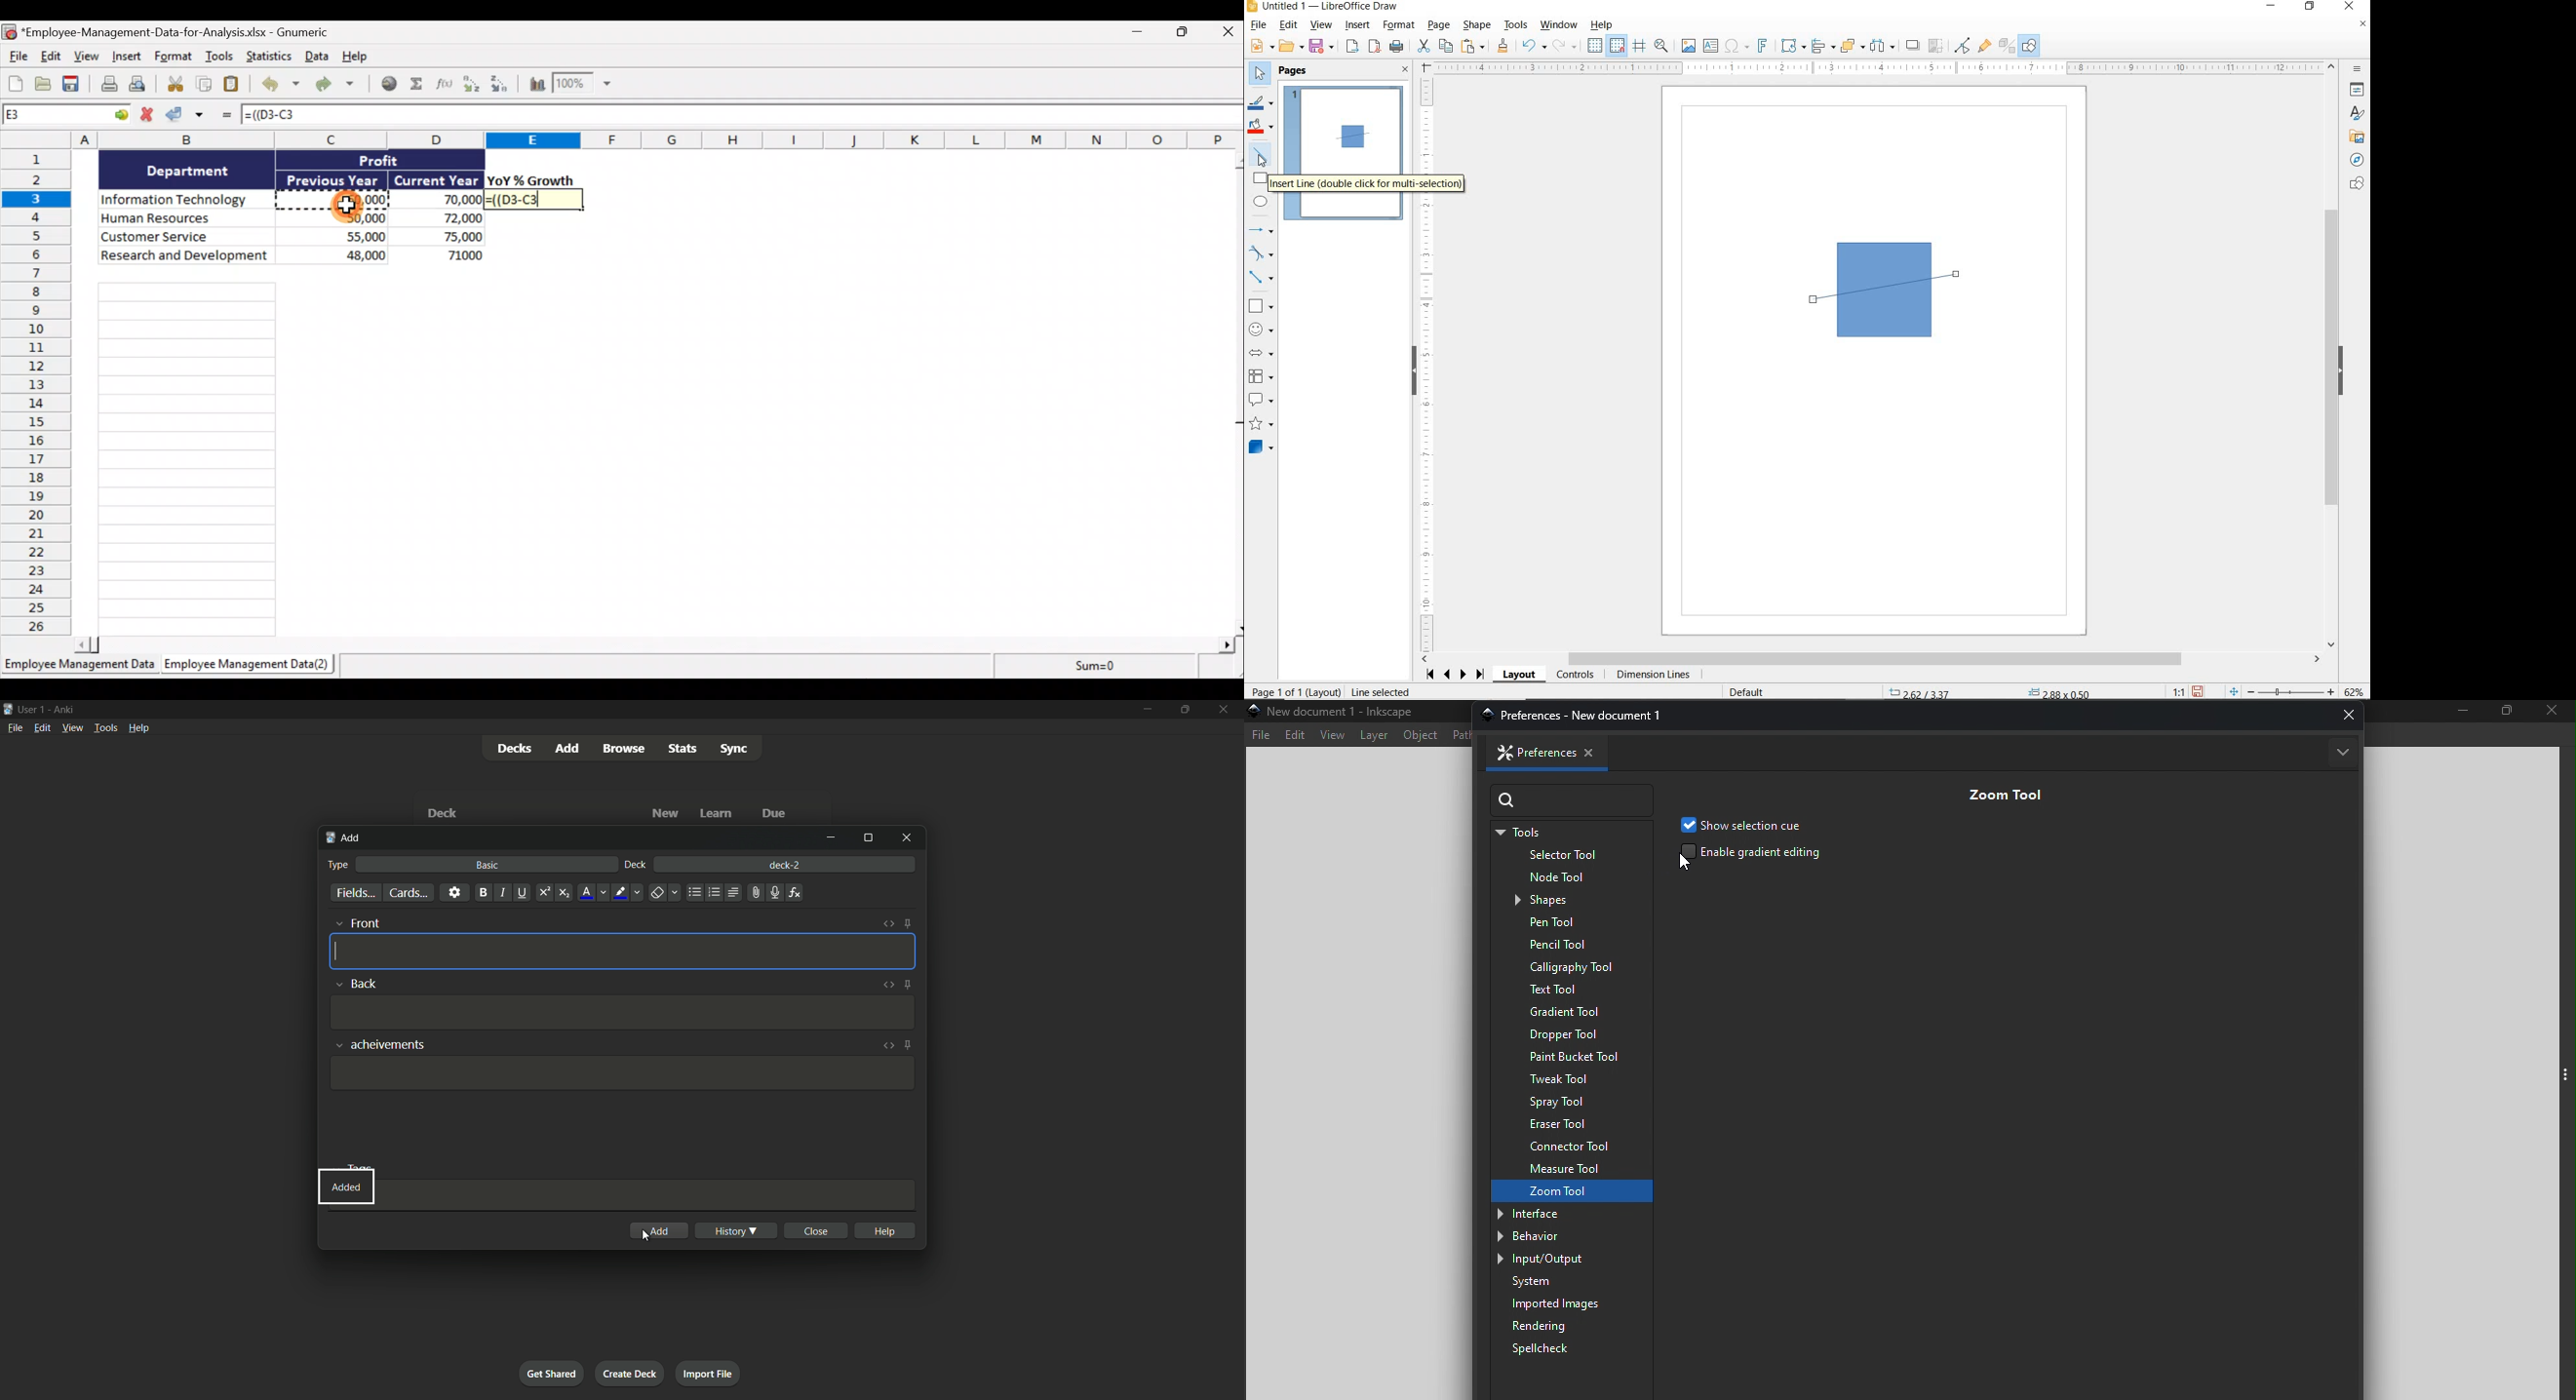  Describe the element at coordinates (888, 1046) in the screenshot. I see `toggle html editor` at that location.